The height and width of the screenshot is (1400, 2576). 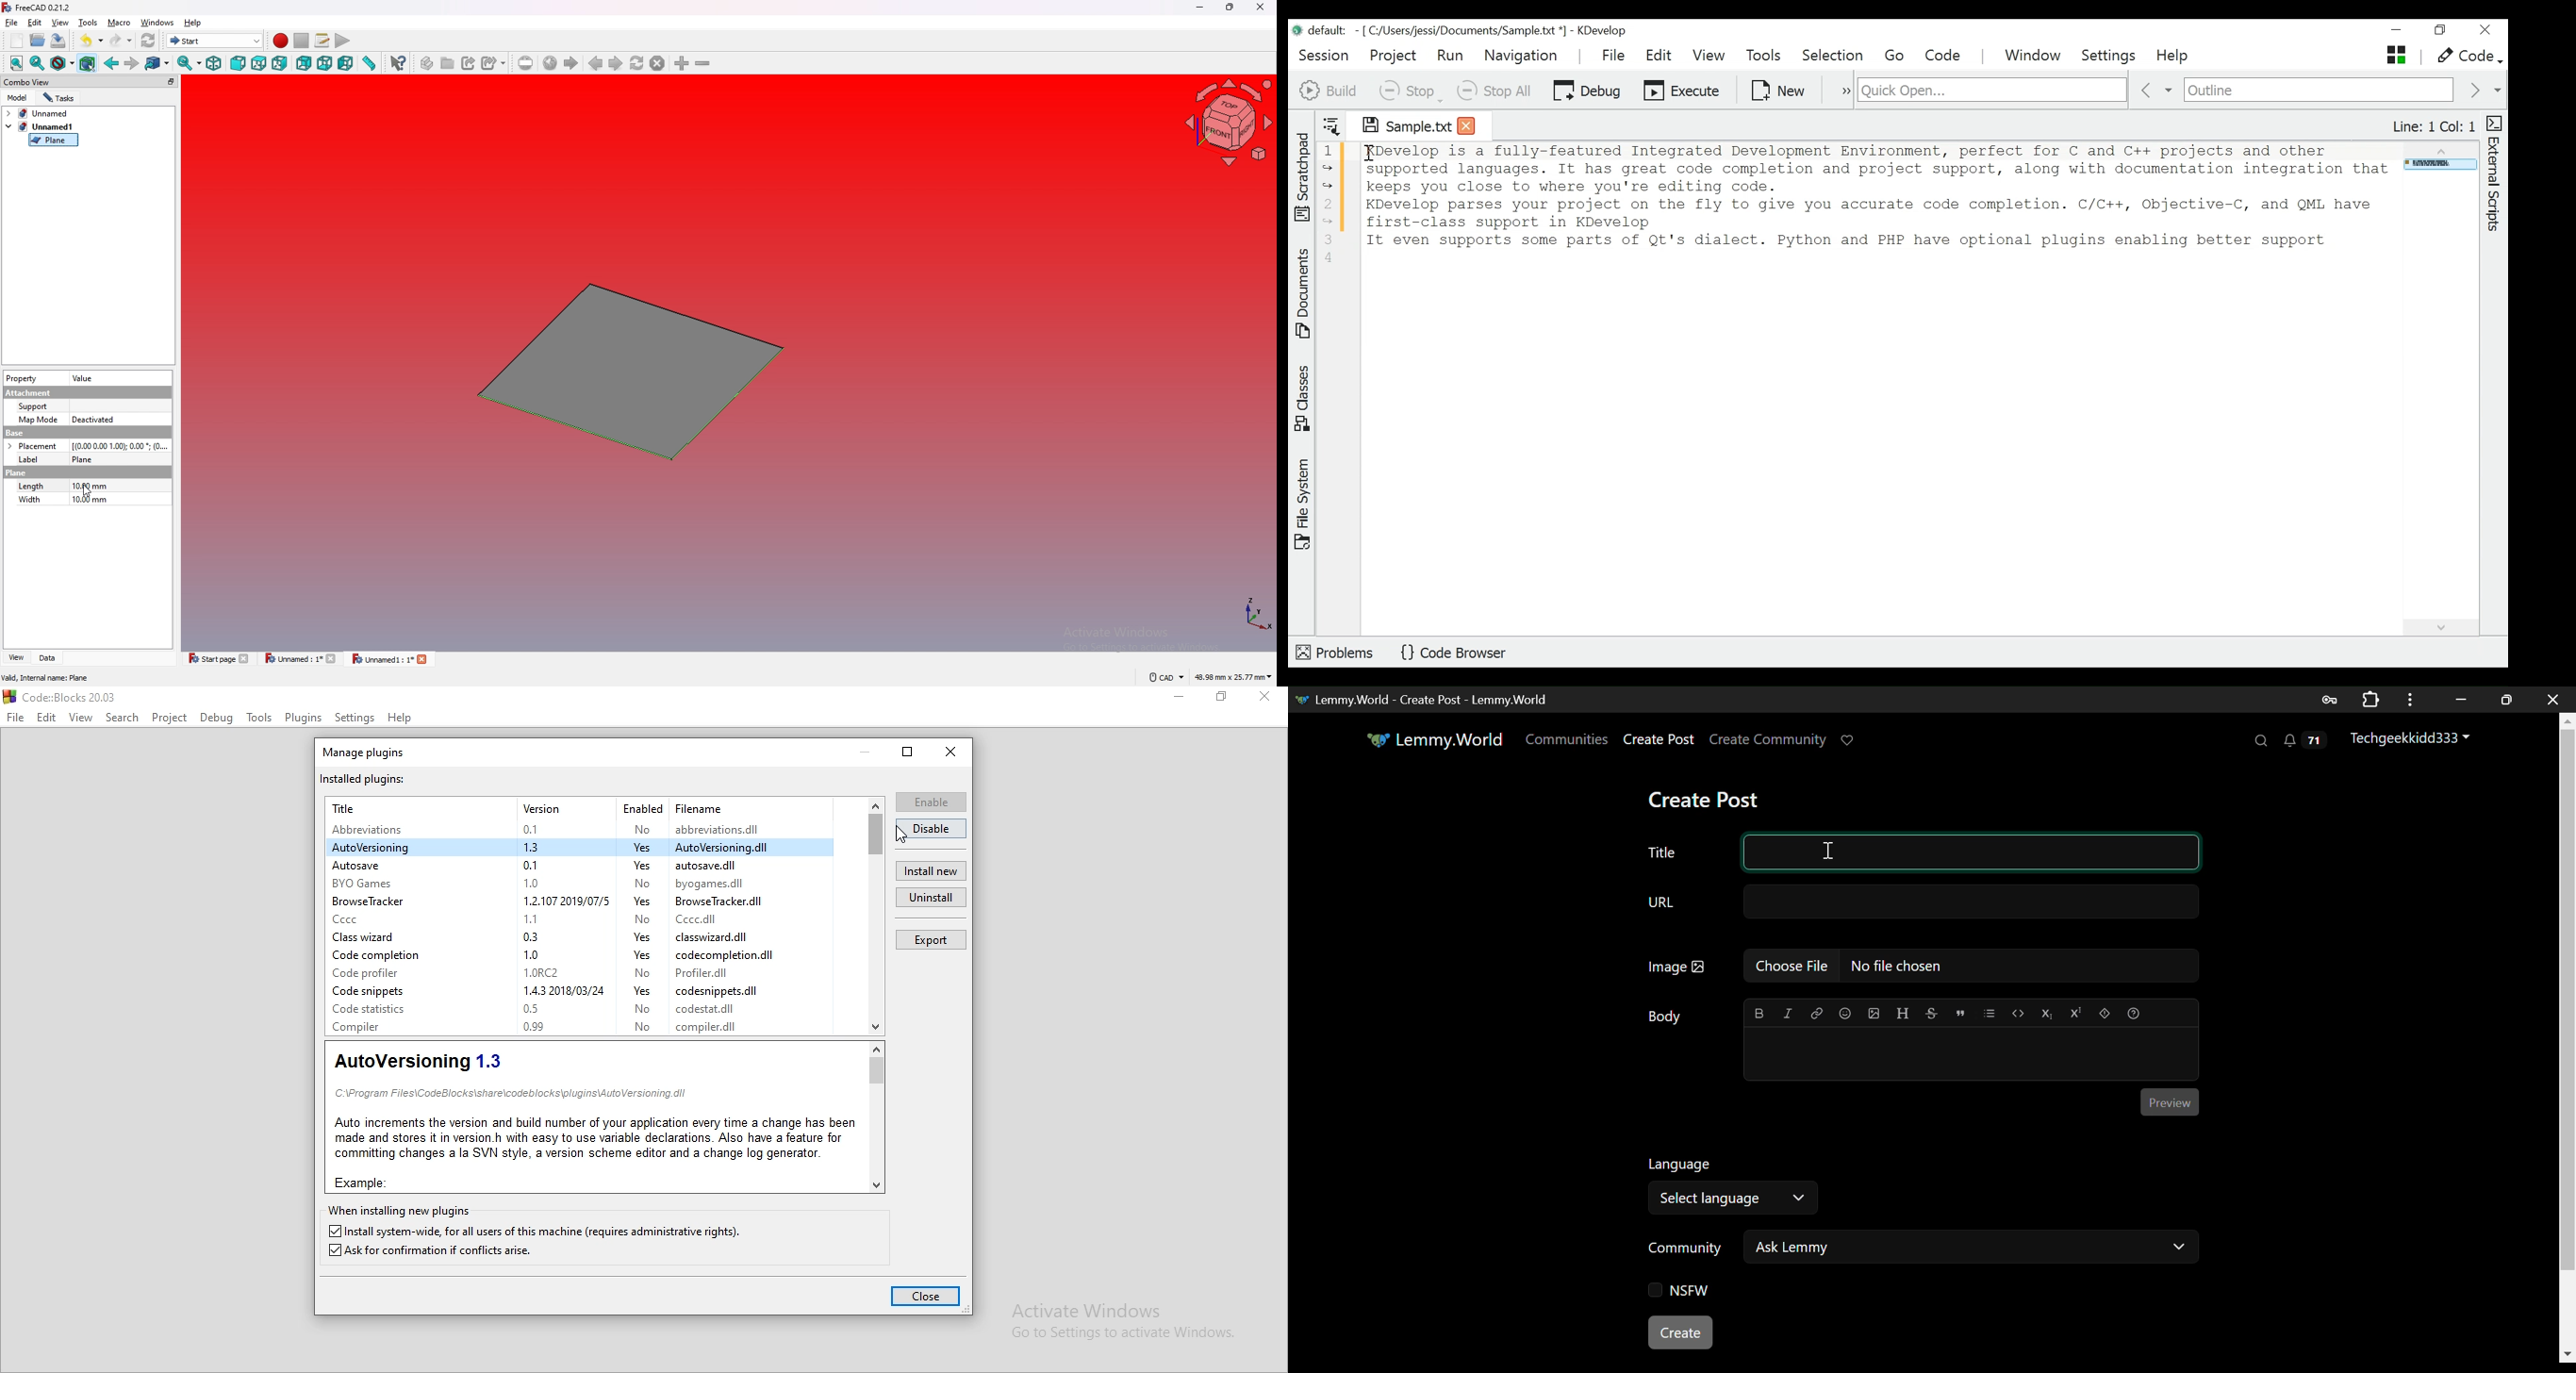 I want to click on 1.3, so click(x=492, y=1063).